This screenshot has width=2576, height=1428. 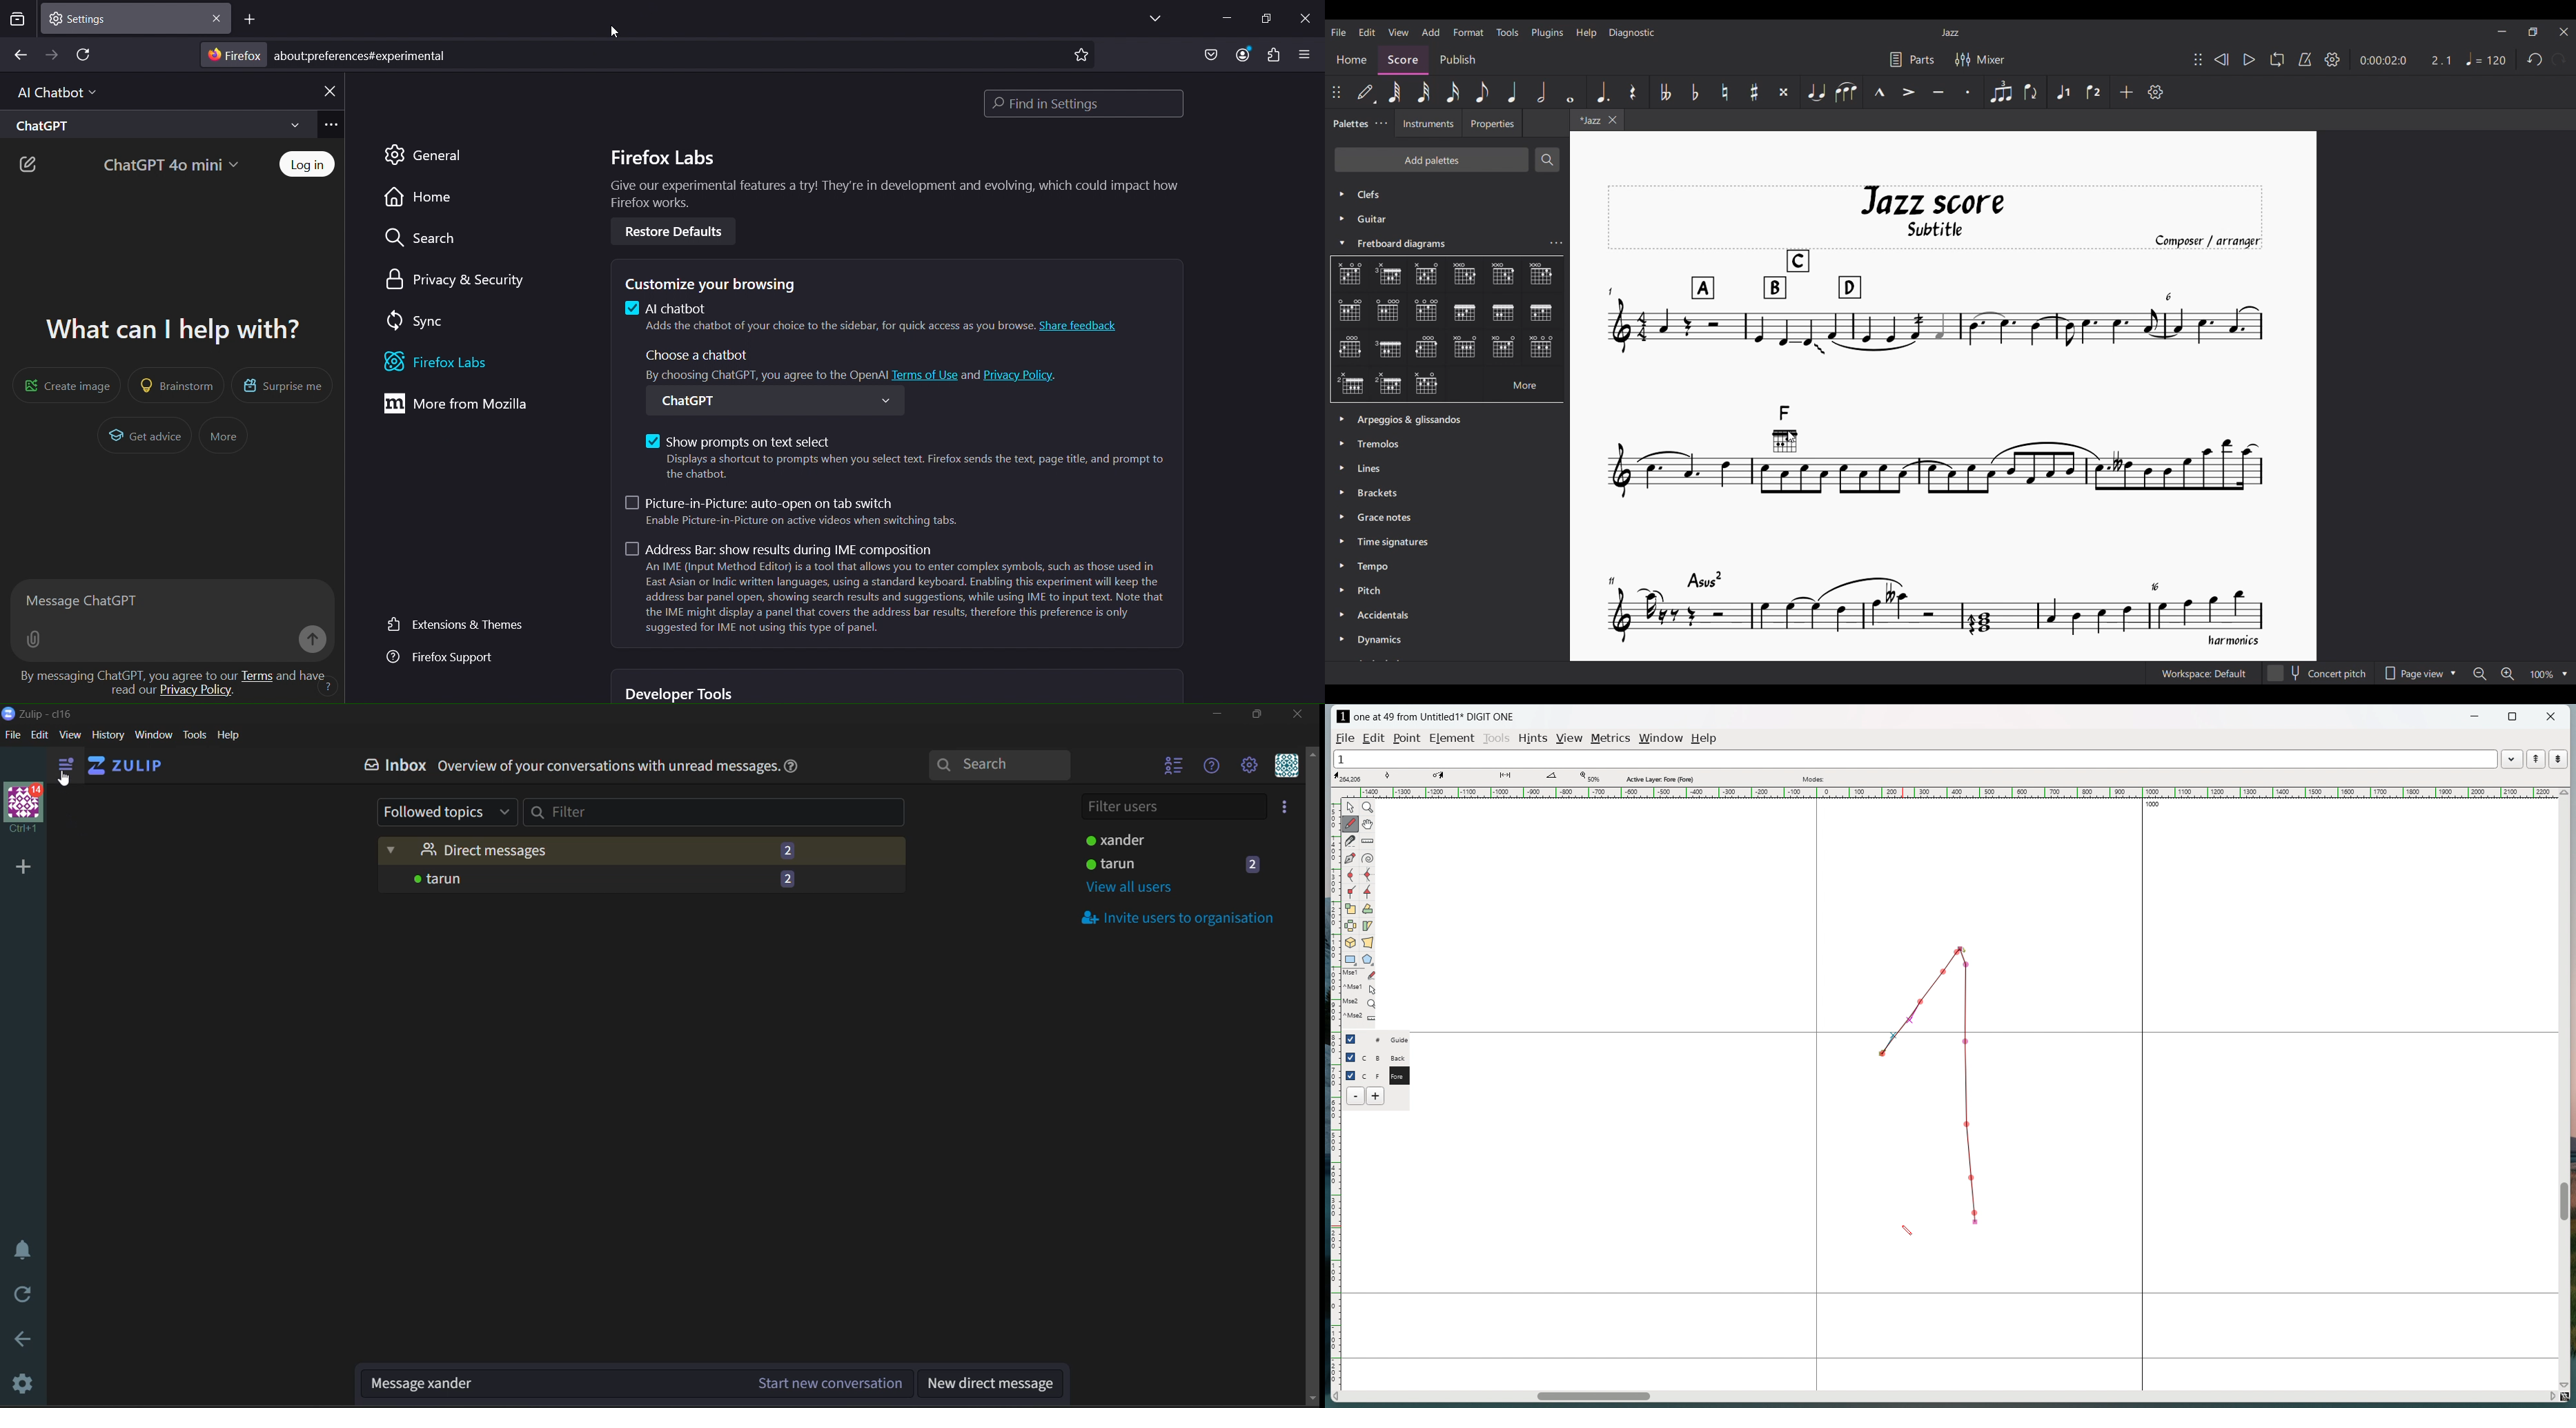 What do you see at coordinates (1556, 242) in the screenshot?
I see `Settings of current selection` at bounding box center [1556, 242].